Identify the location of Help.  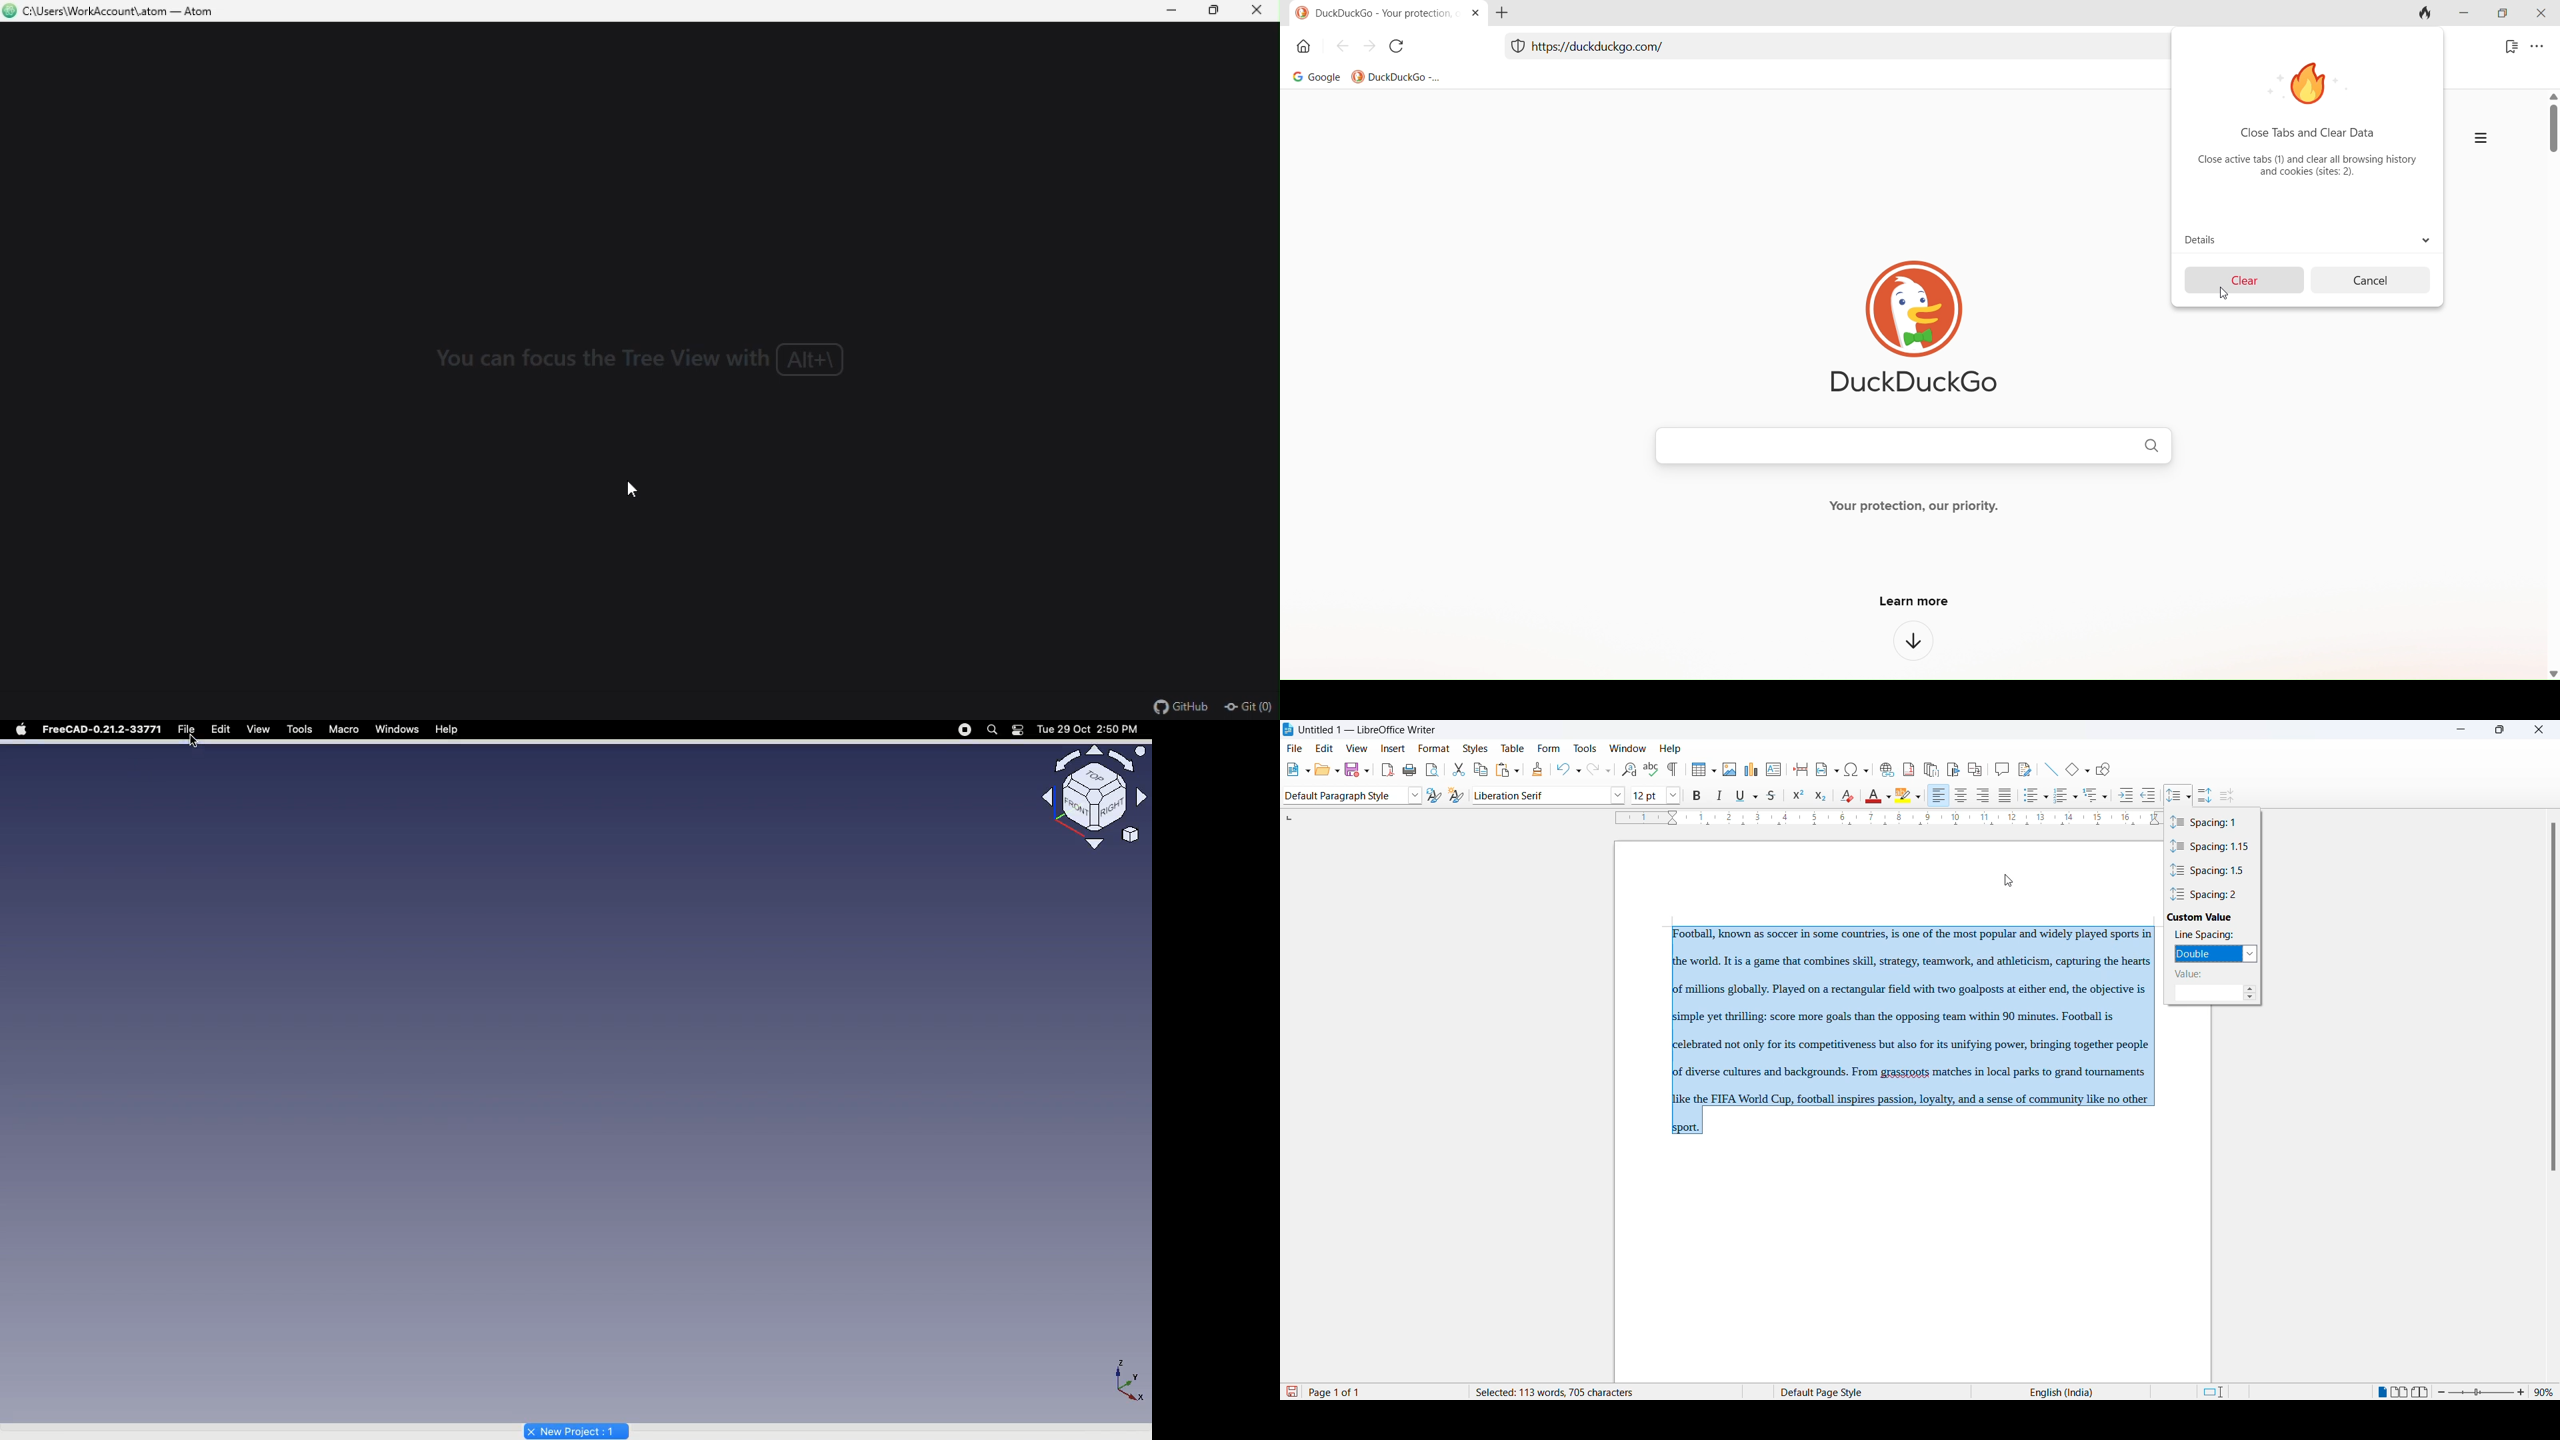
(449, 730).